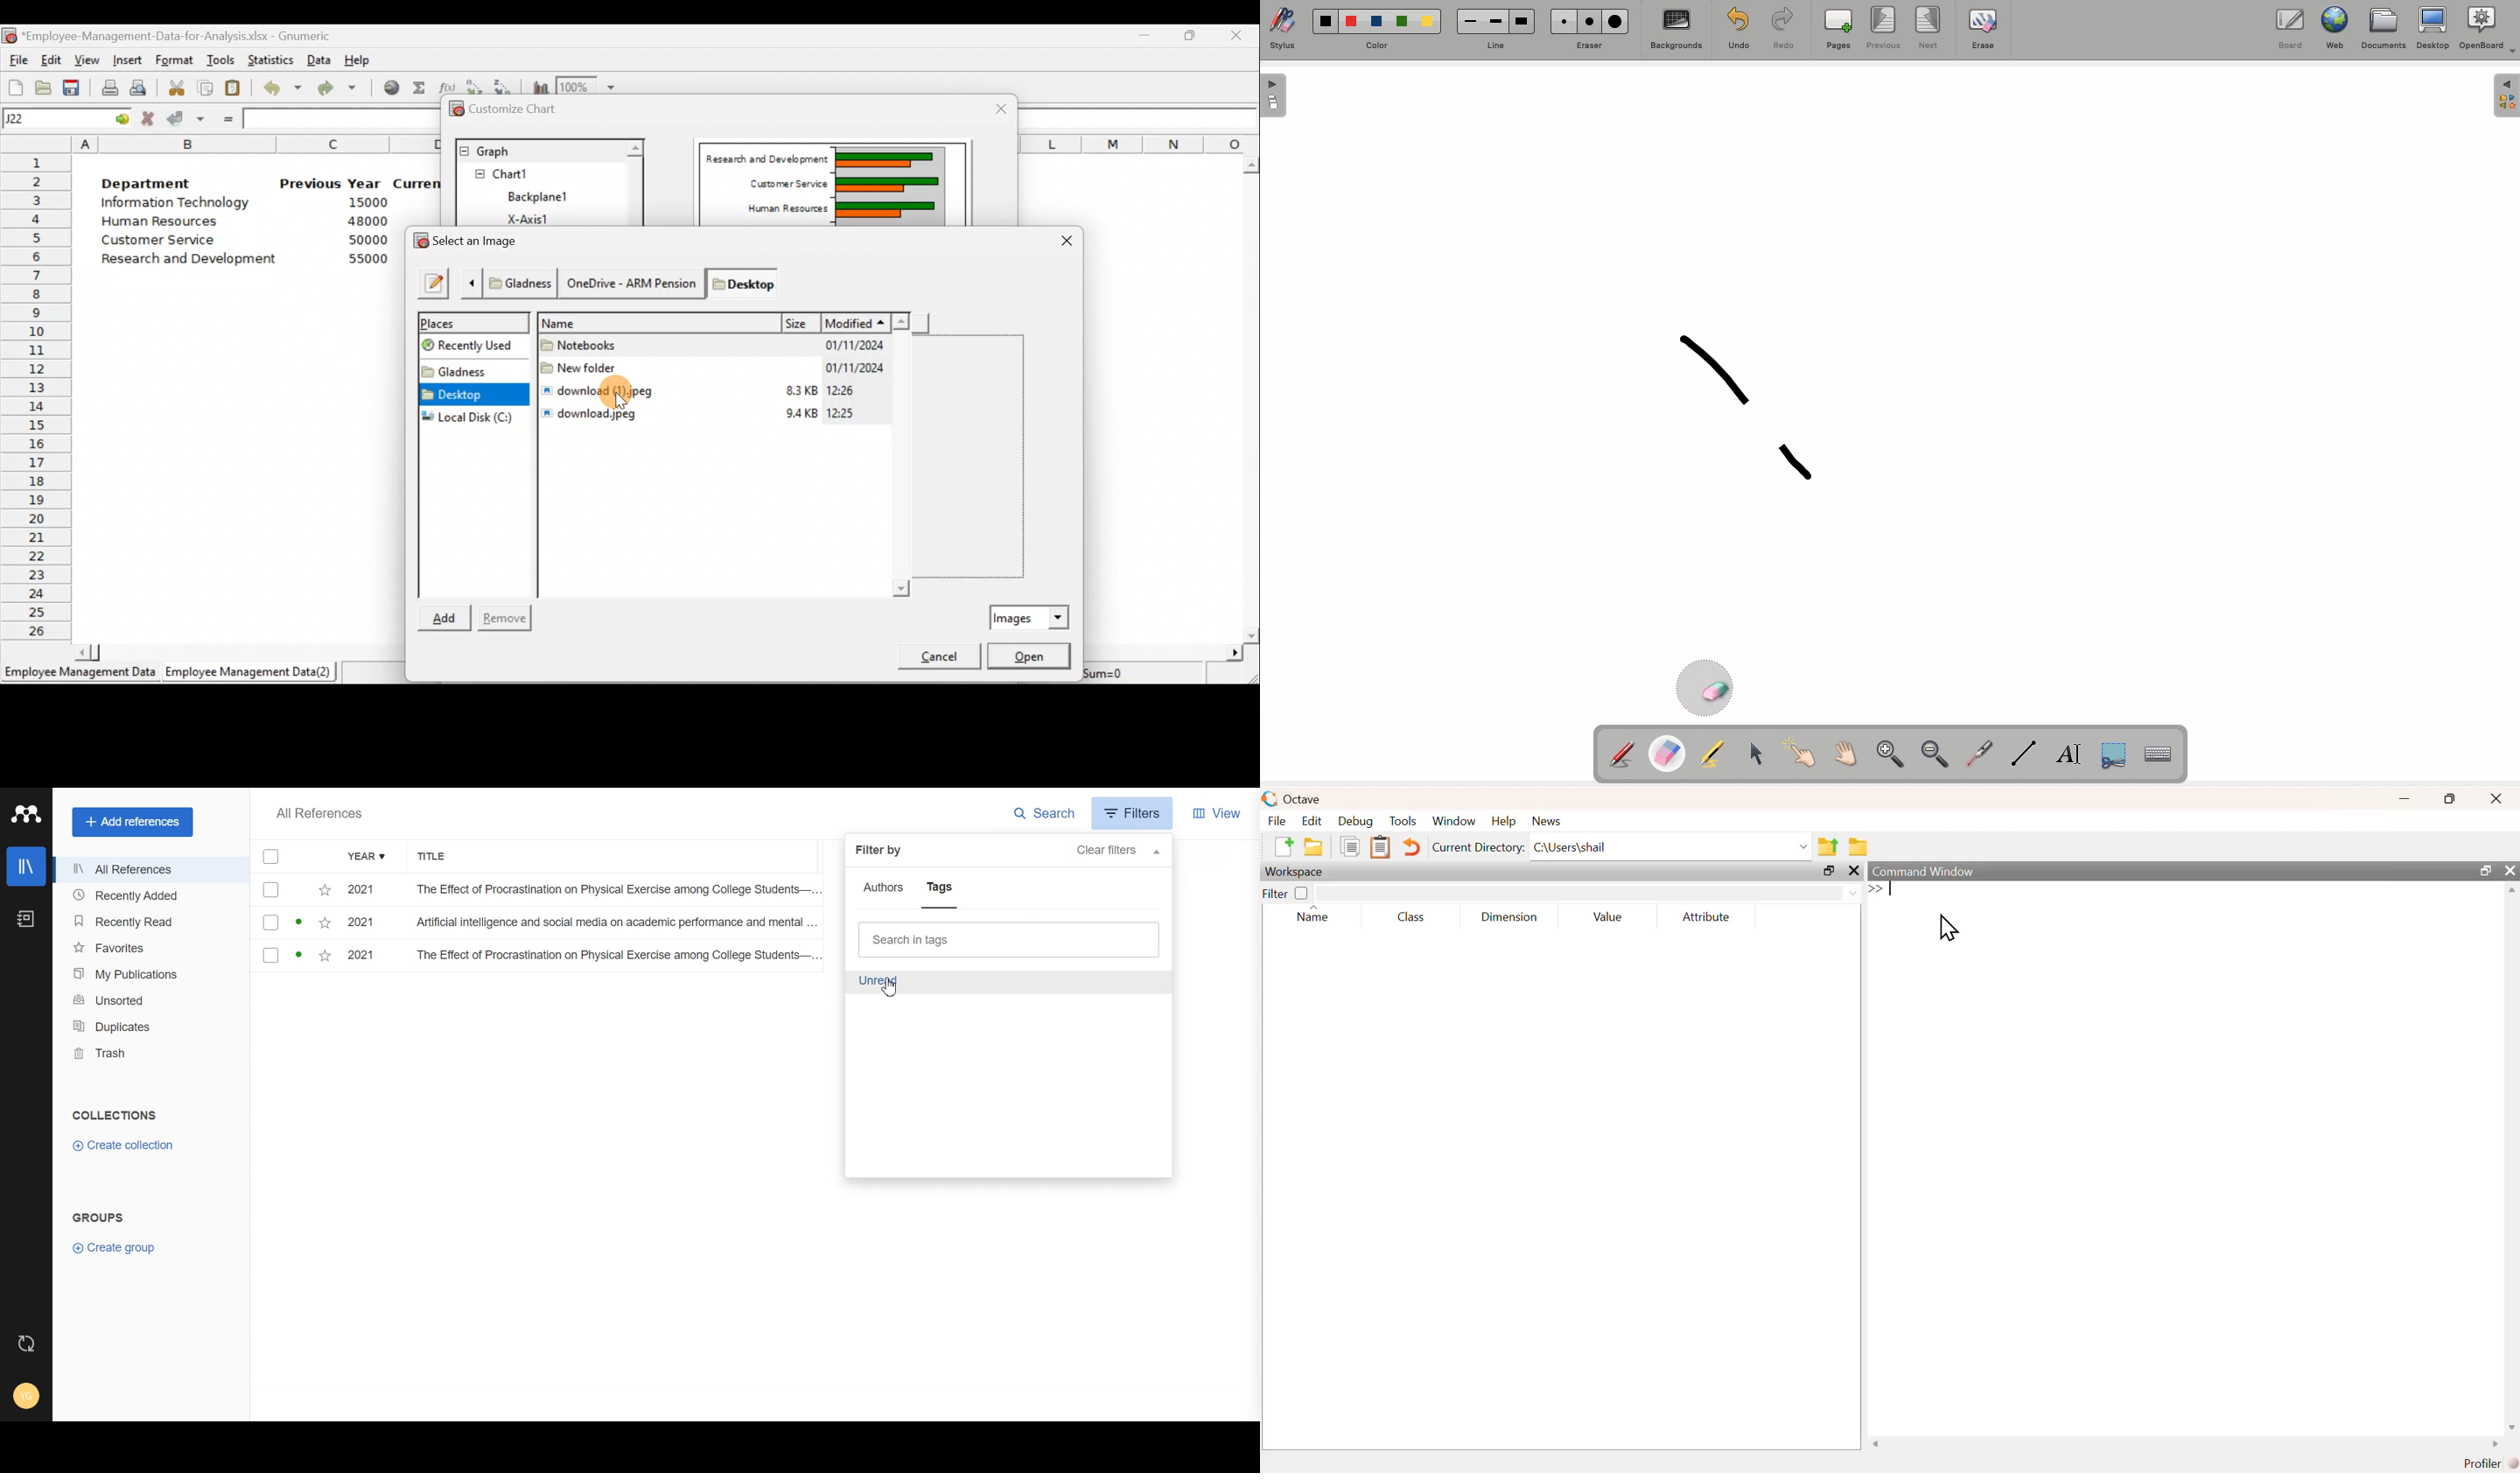 This screenshot has height=1484, width=2520. I want to click on The Effect of Procrastination on Physical Exercise among College Students..., so click(616, 957).